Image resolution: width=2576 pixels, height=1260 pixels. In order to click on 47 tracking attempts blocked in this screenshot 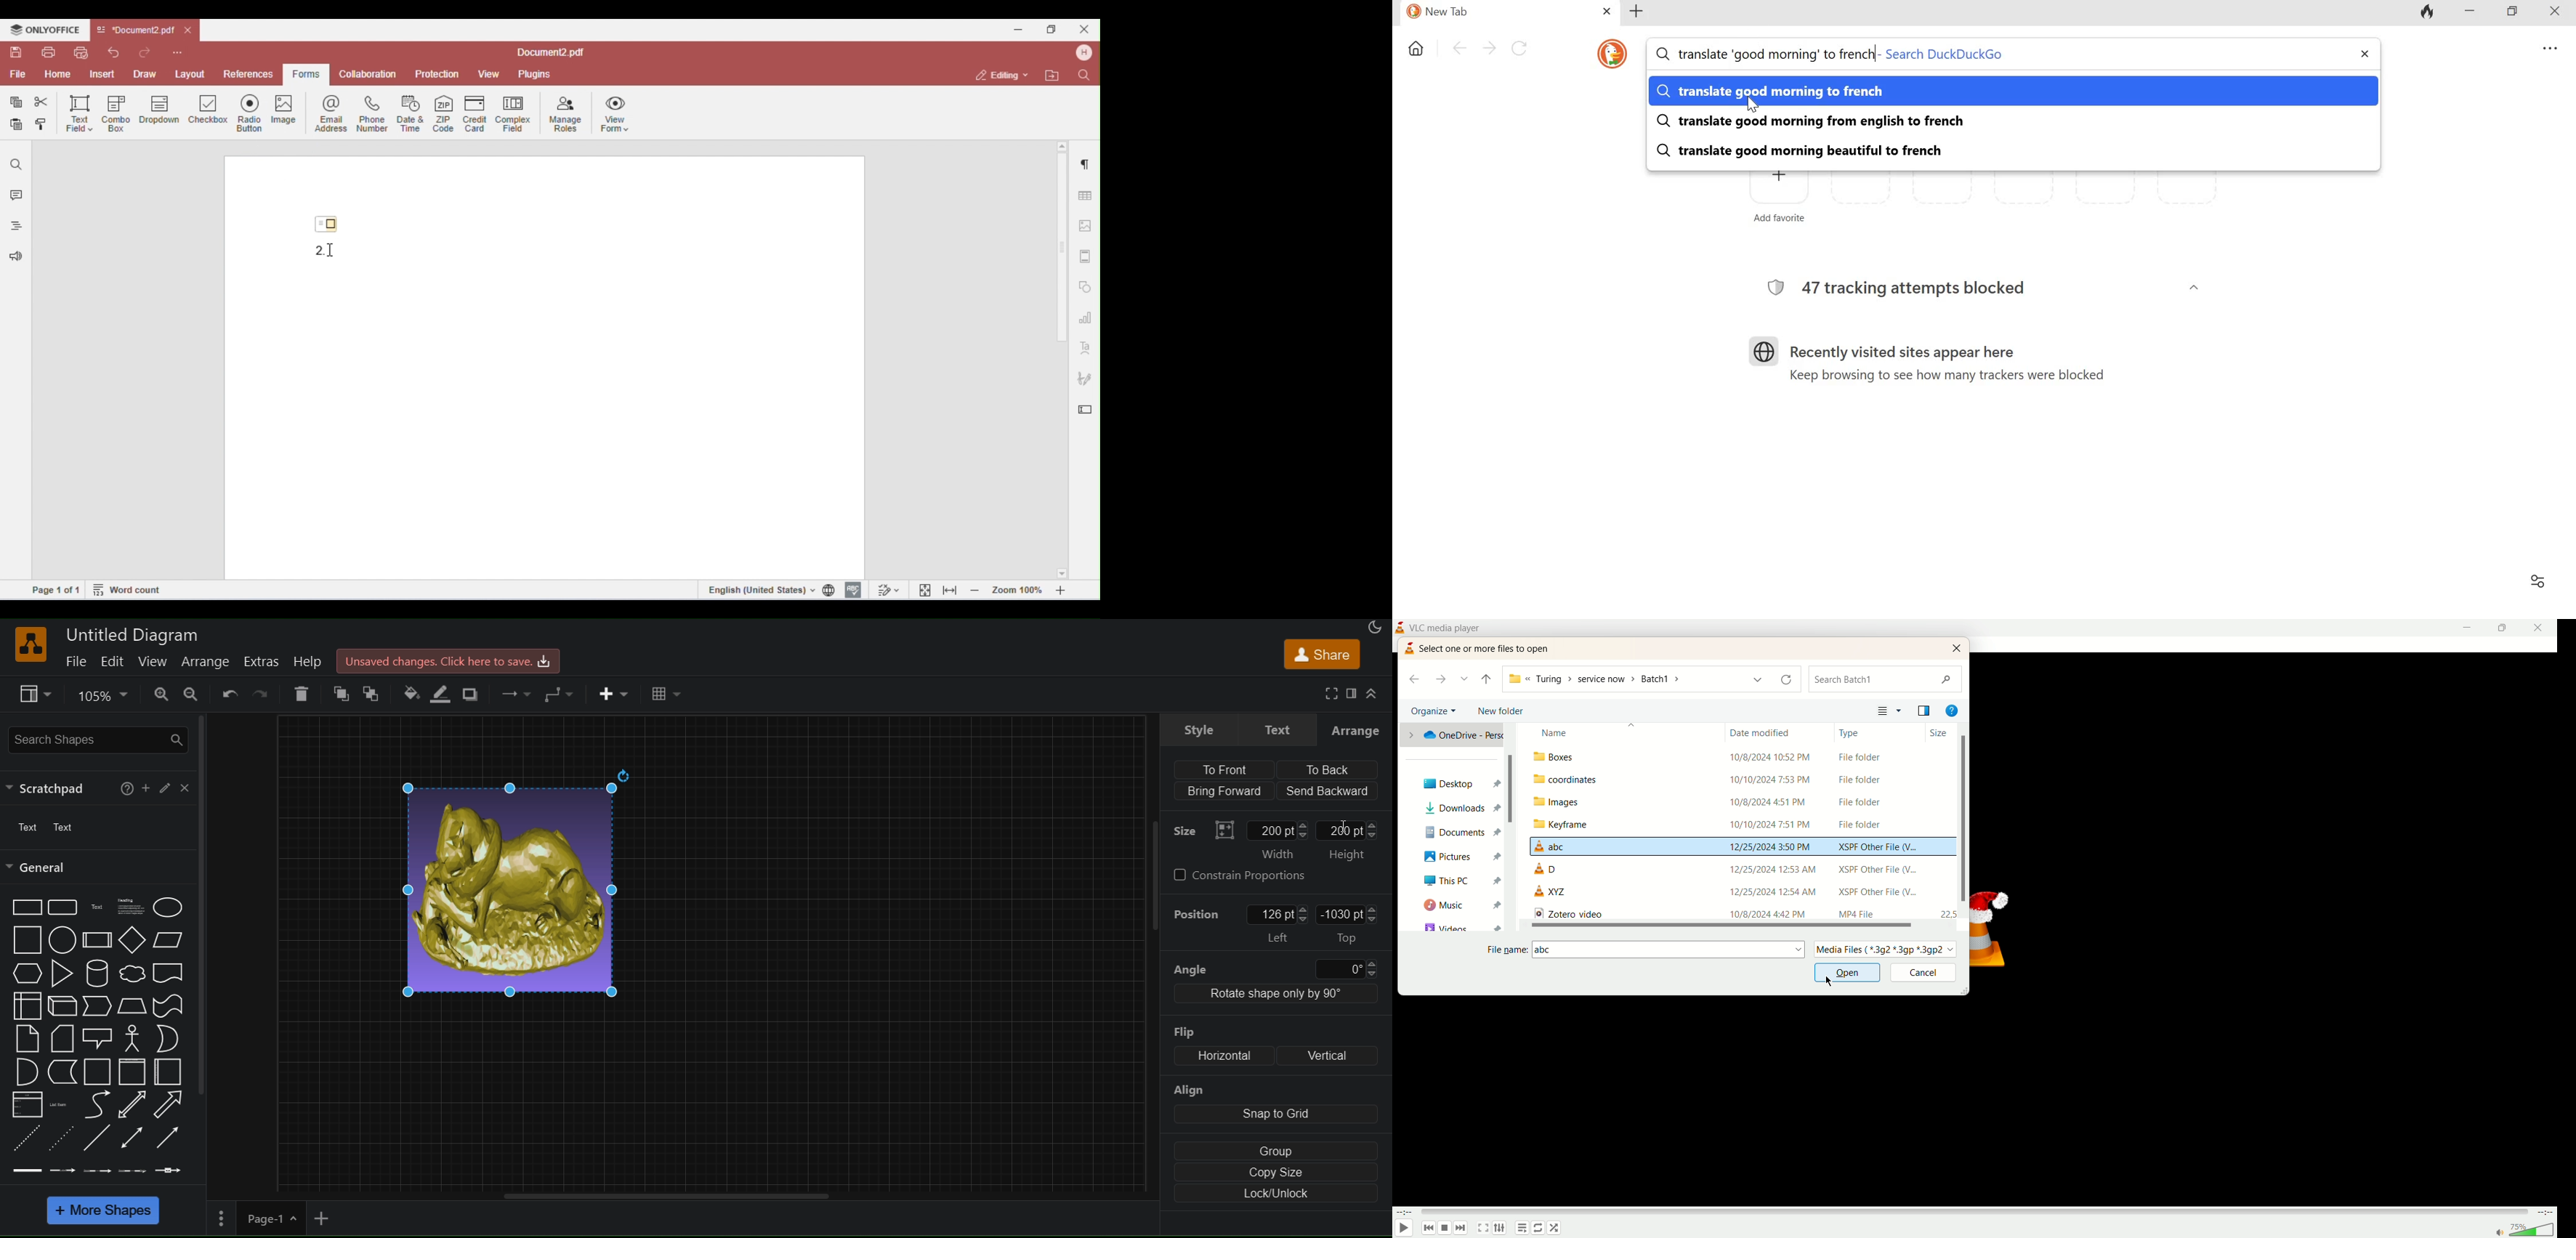, I will do `click(1919, 288)`.